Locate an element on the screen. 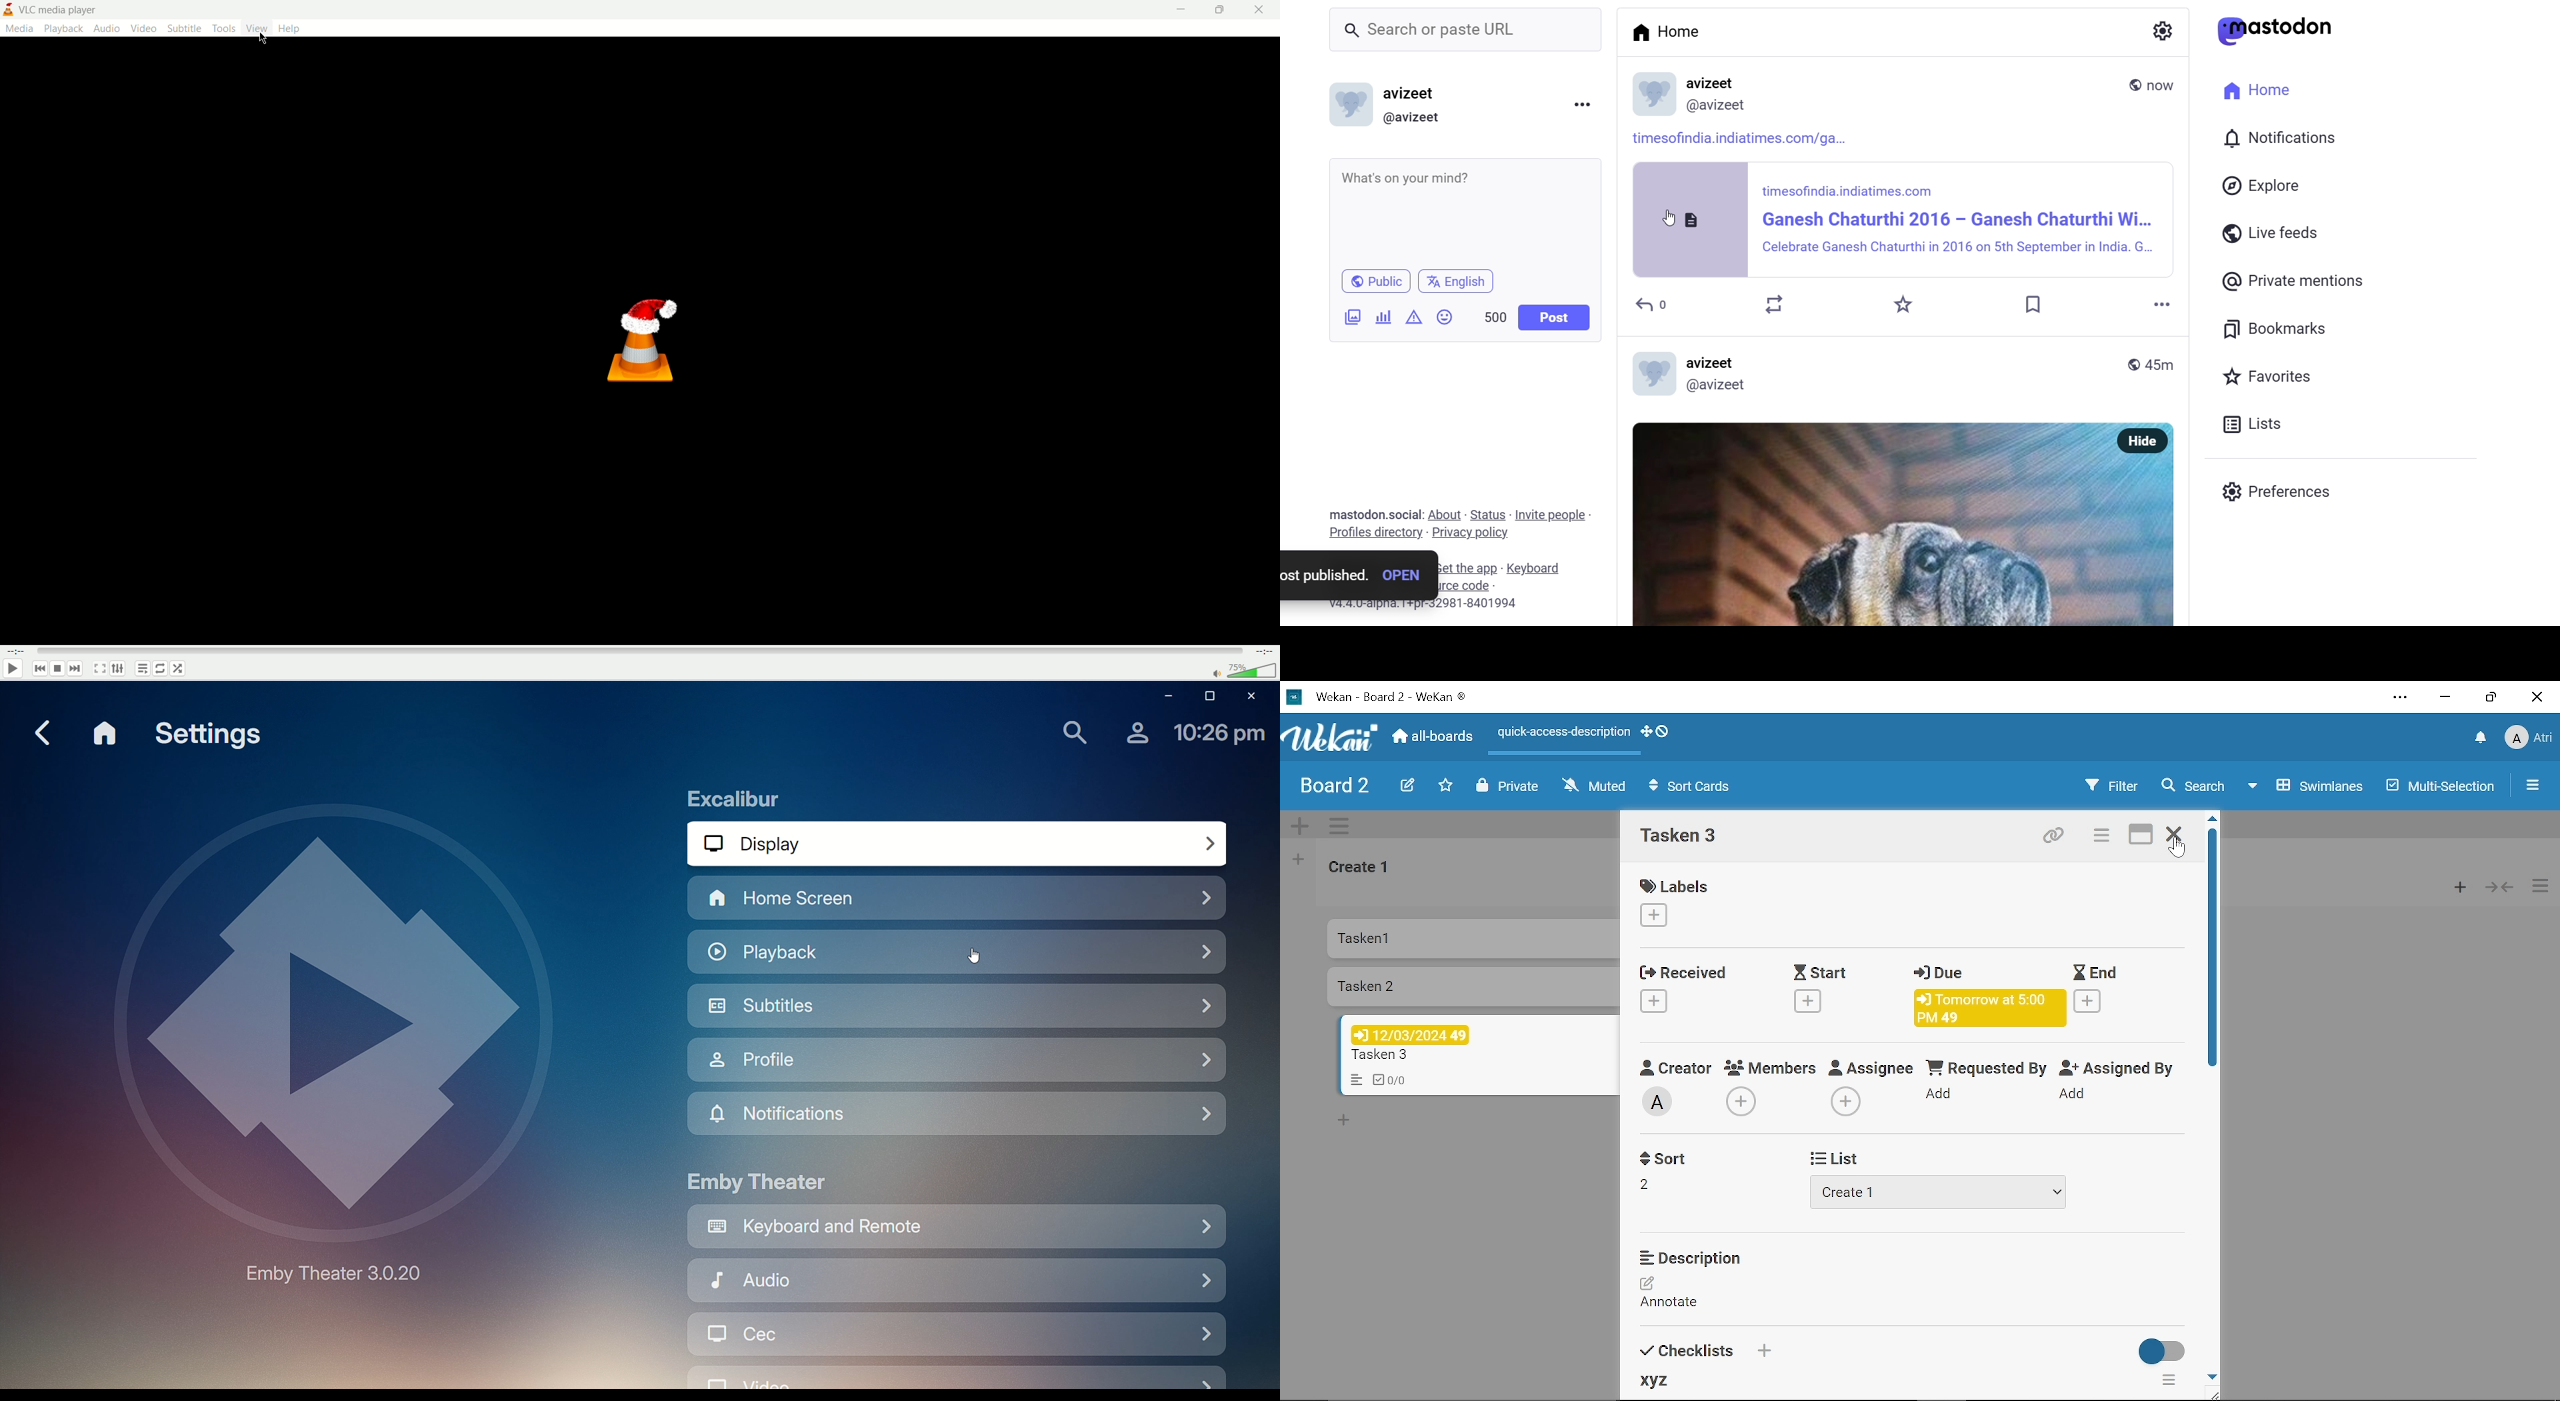  reply is located at coordinates (1649, 306).